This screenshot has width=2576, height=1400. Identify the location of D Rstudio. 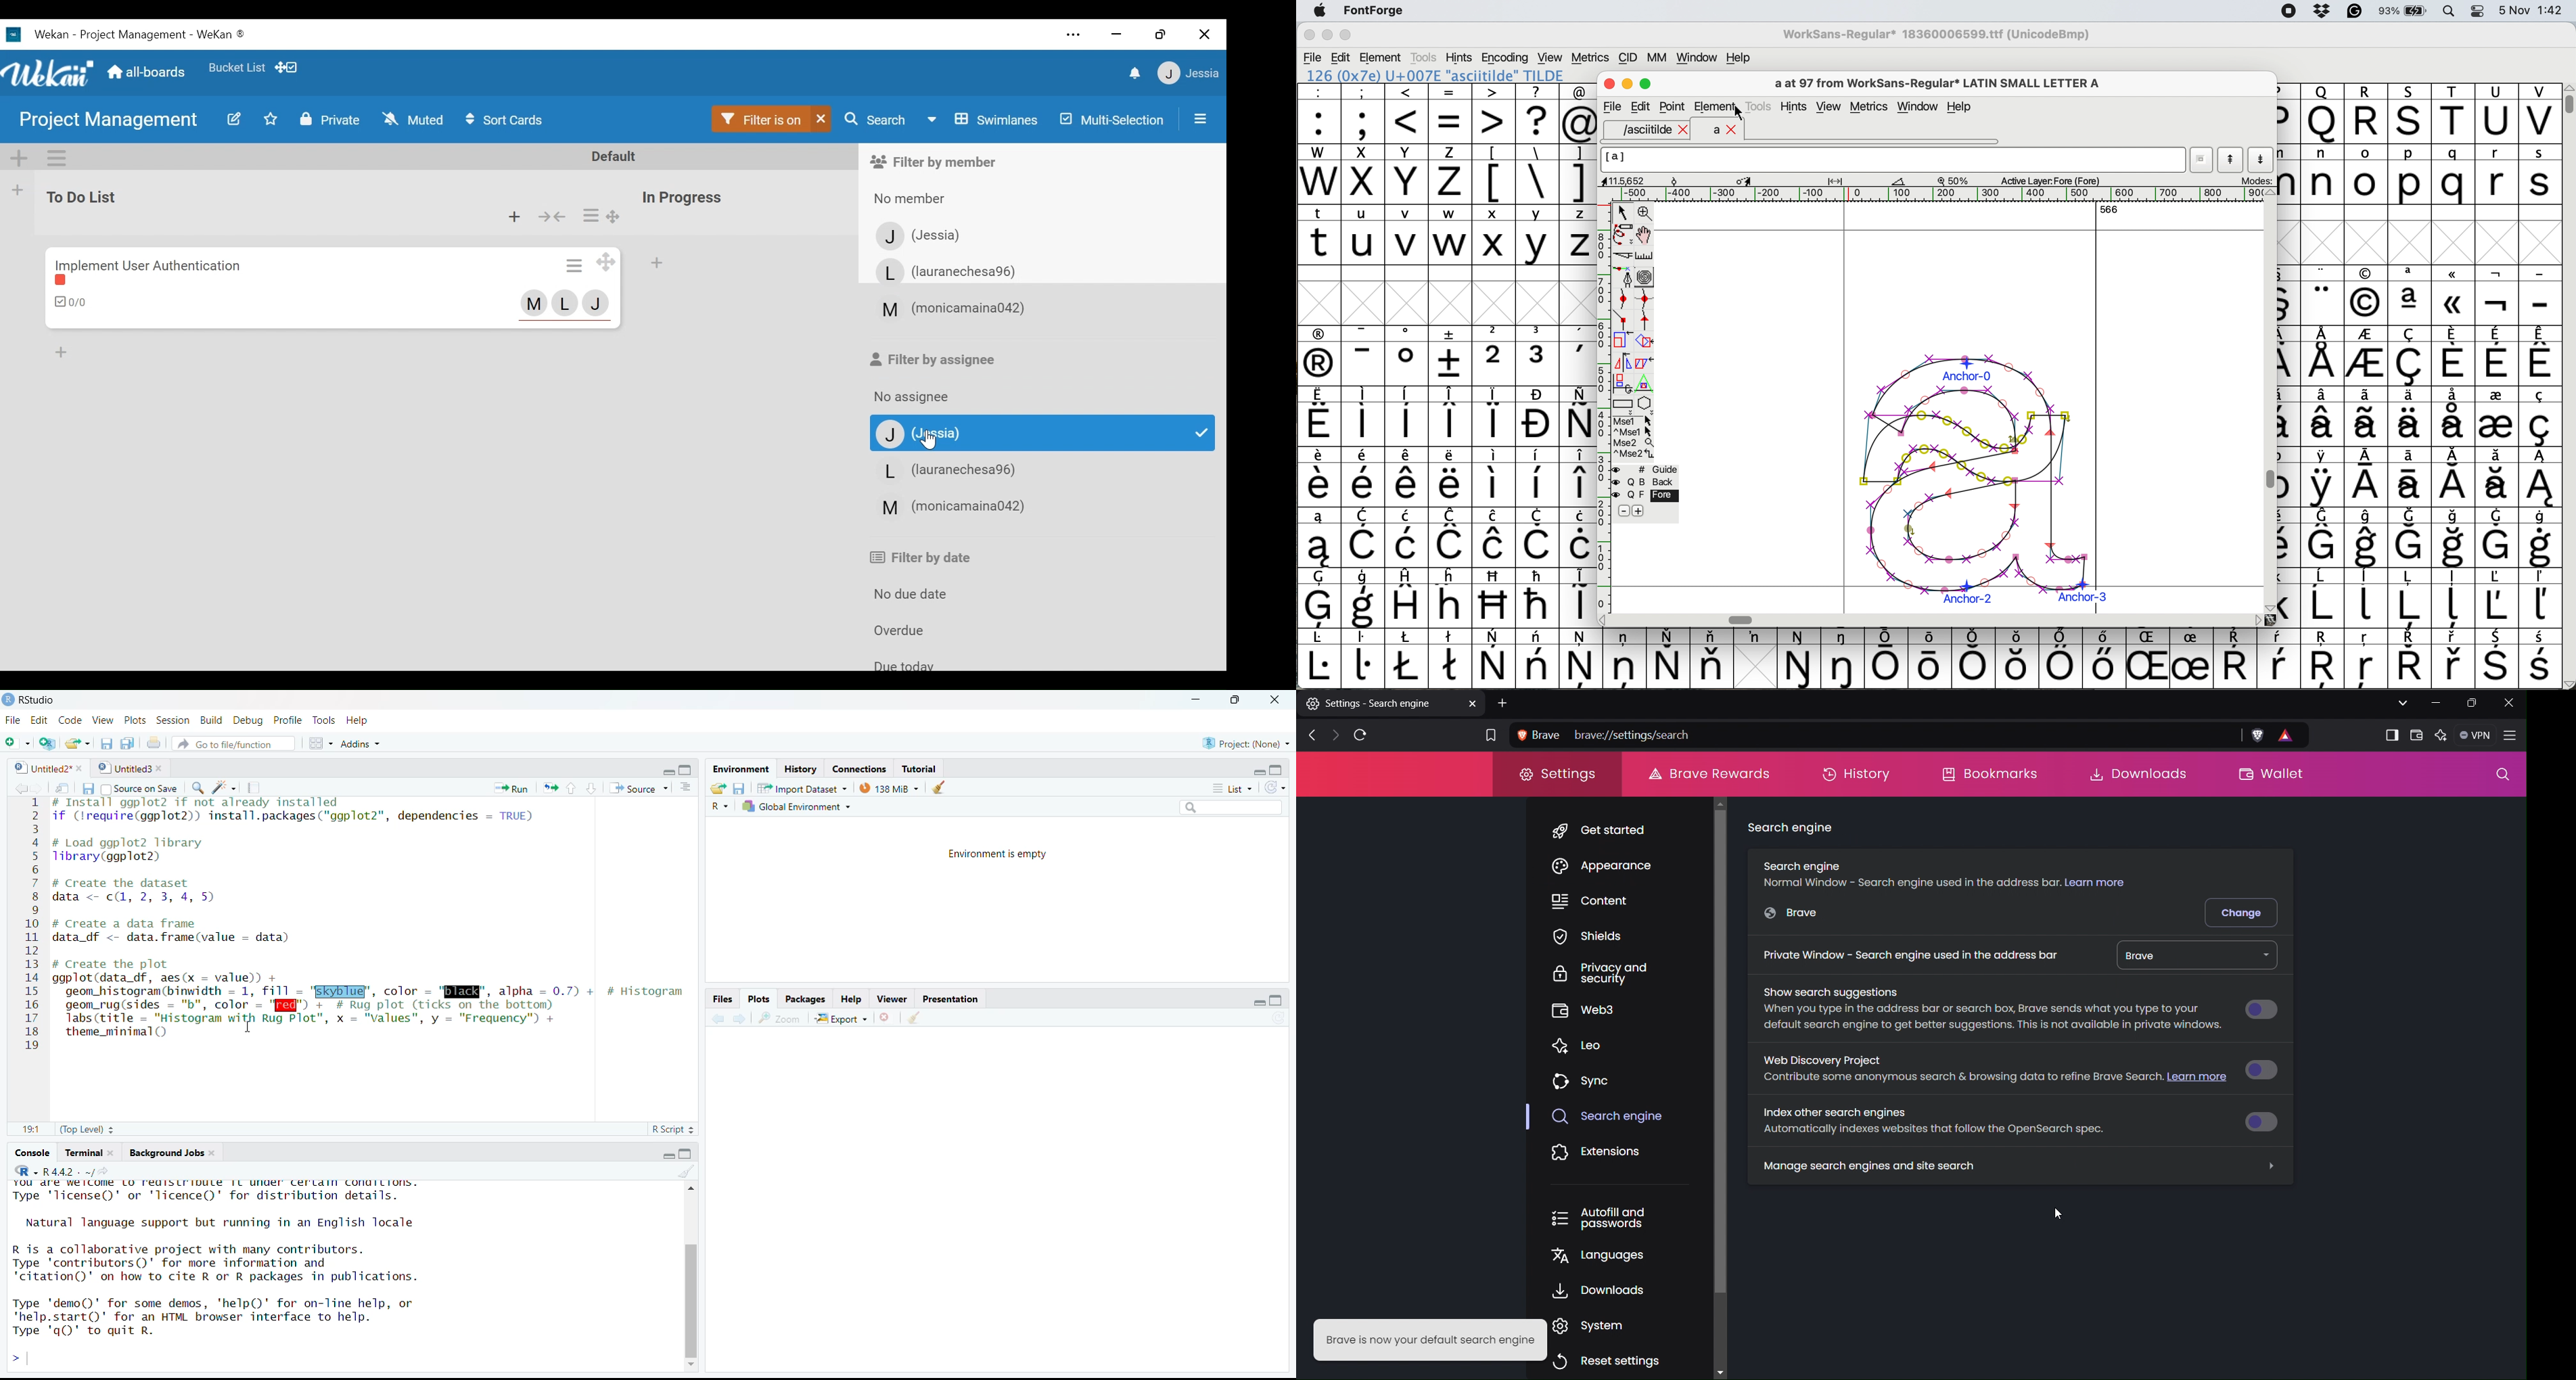
(59, 699).